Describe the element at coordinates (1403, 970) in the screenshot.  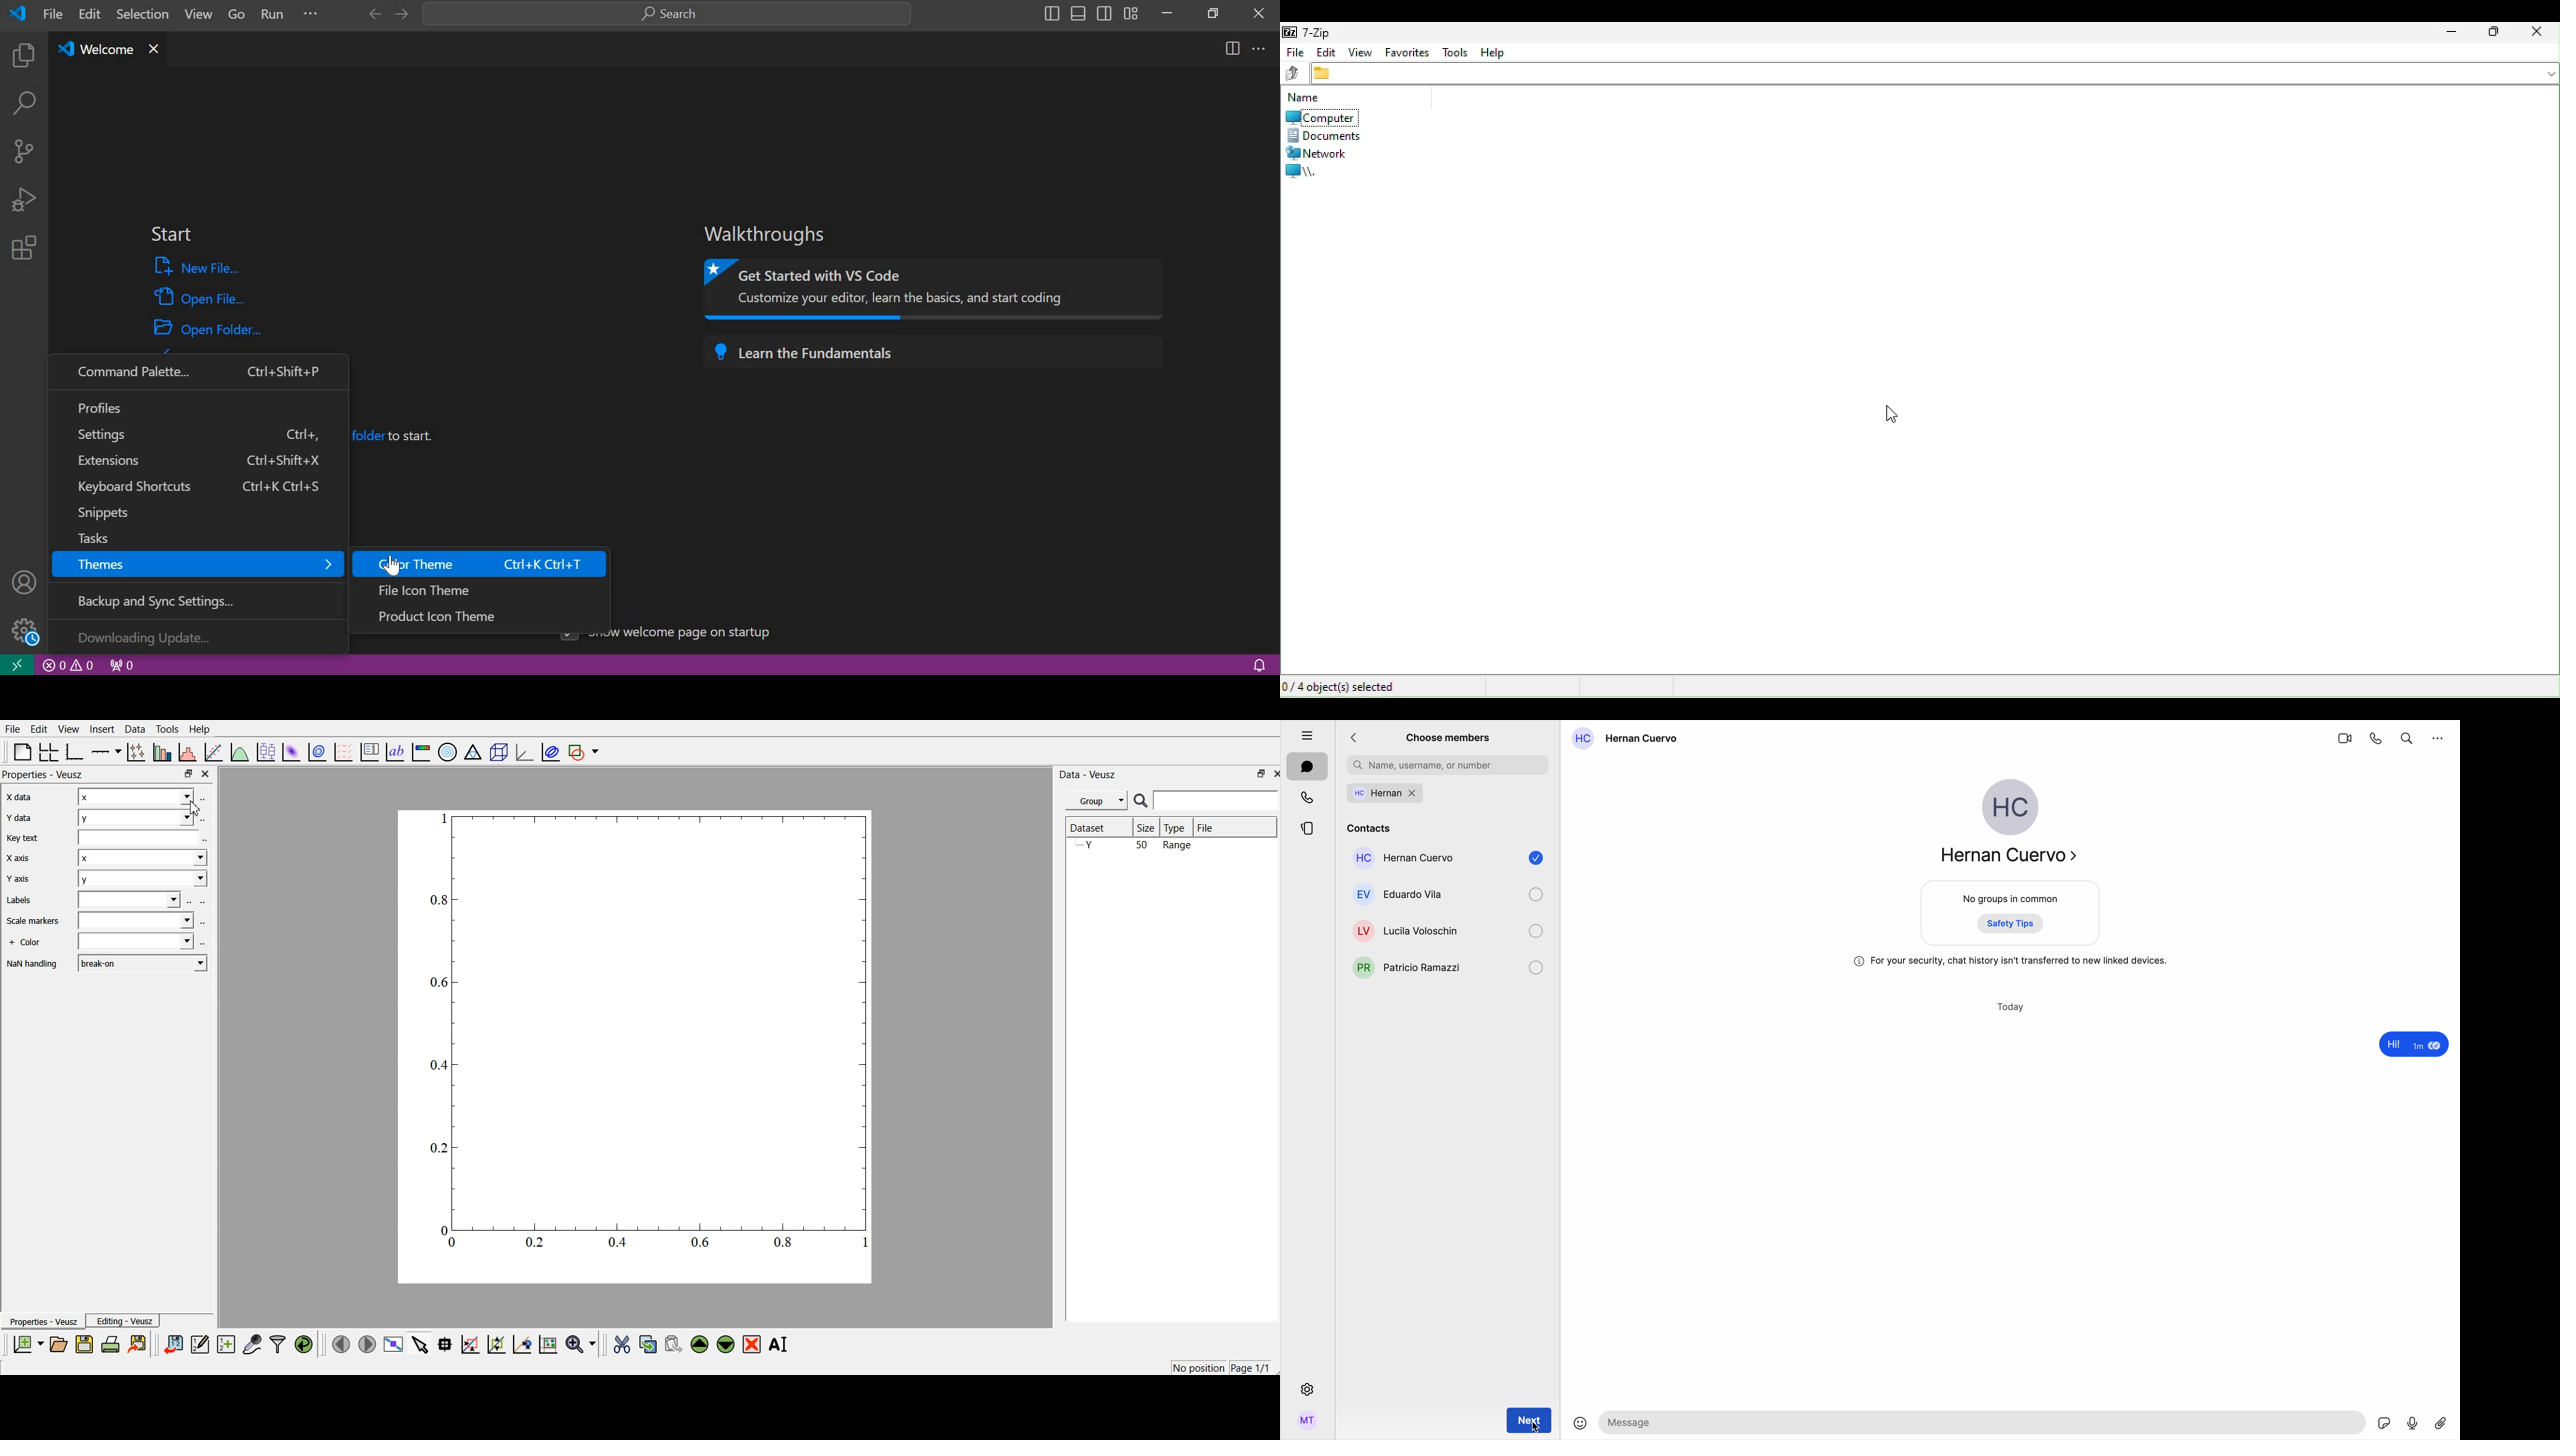
I see `Patricio Ramazzi` at that location.